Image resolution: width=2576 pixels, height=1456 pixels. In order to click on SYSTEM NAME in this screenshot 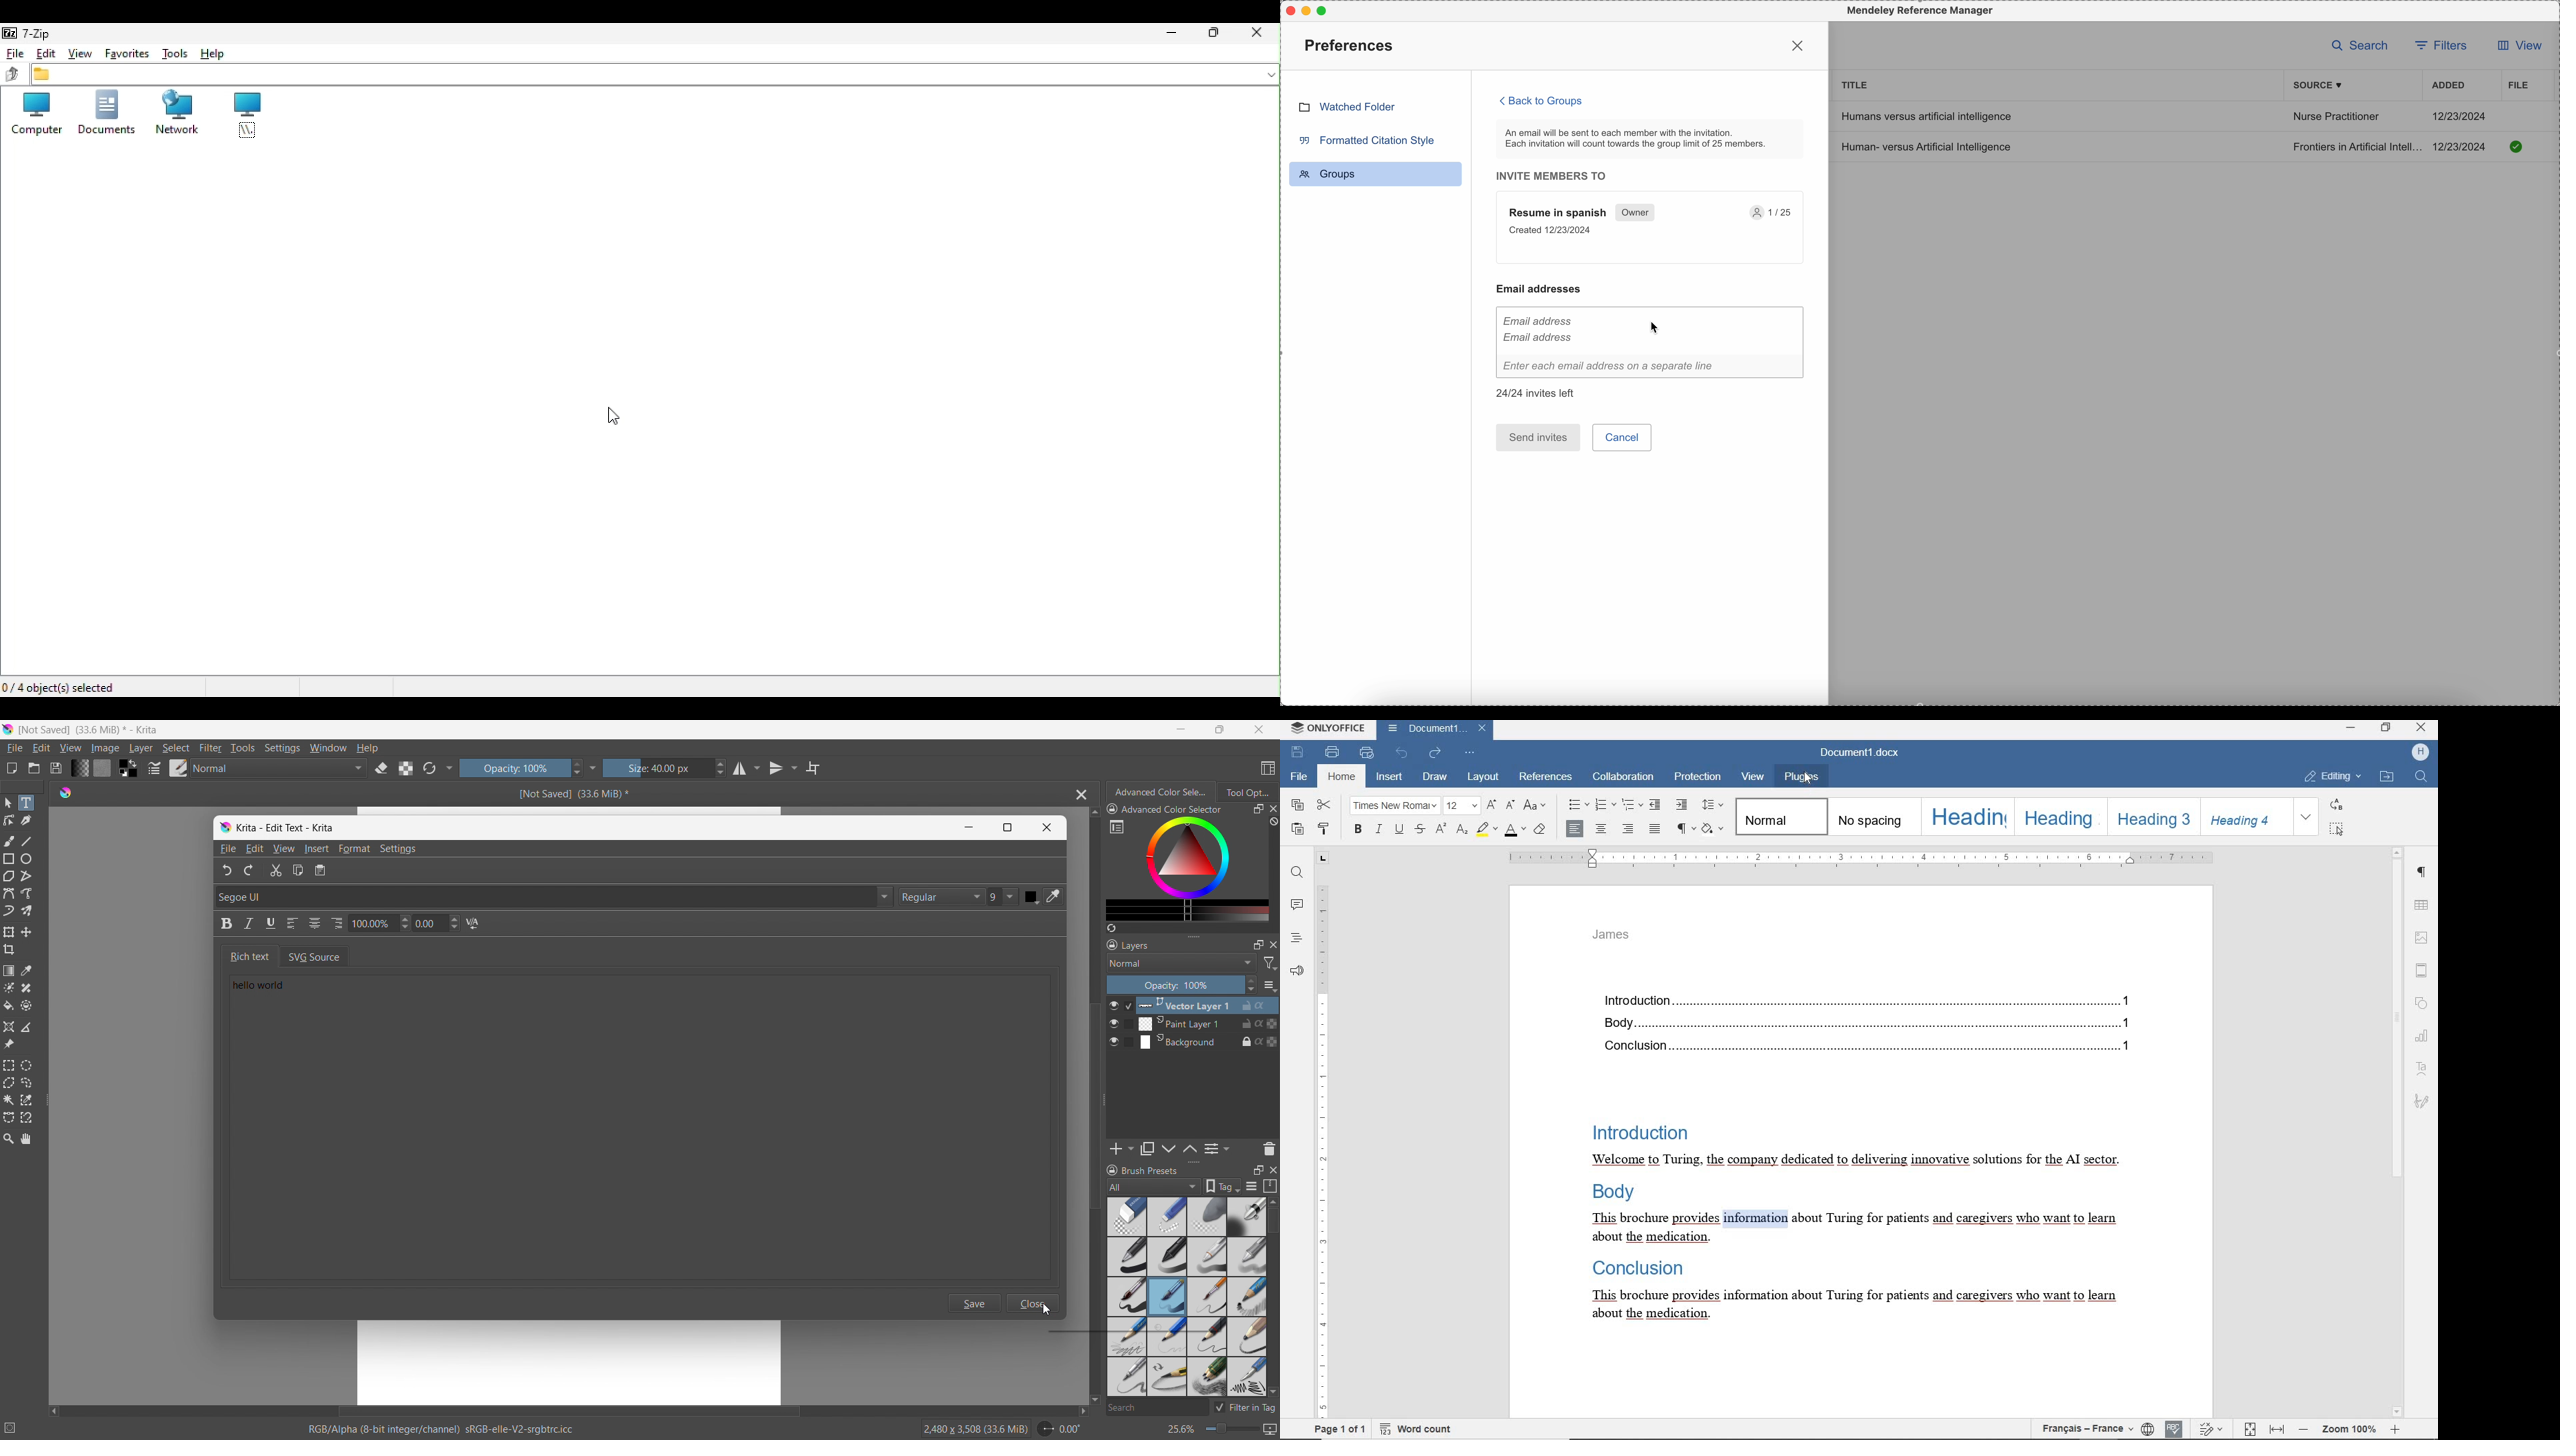, I will do `click(1326, 728)`.